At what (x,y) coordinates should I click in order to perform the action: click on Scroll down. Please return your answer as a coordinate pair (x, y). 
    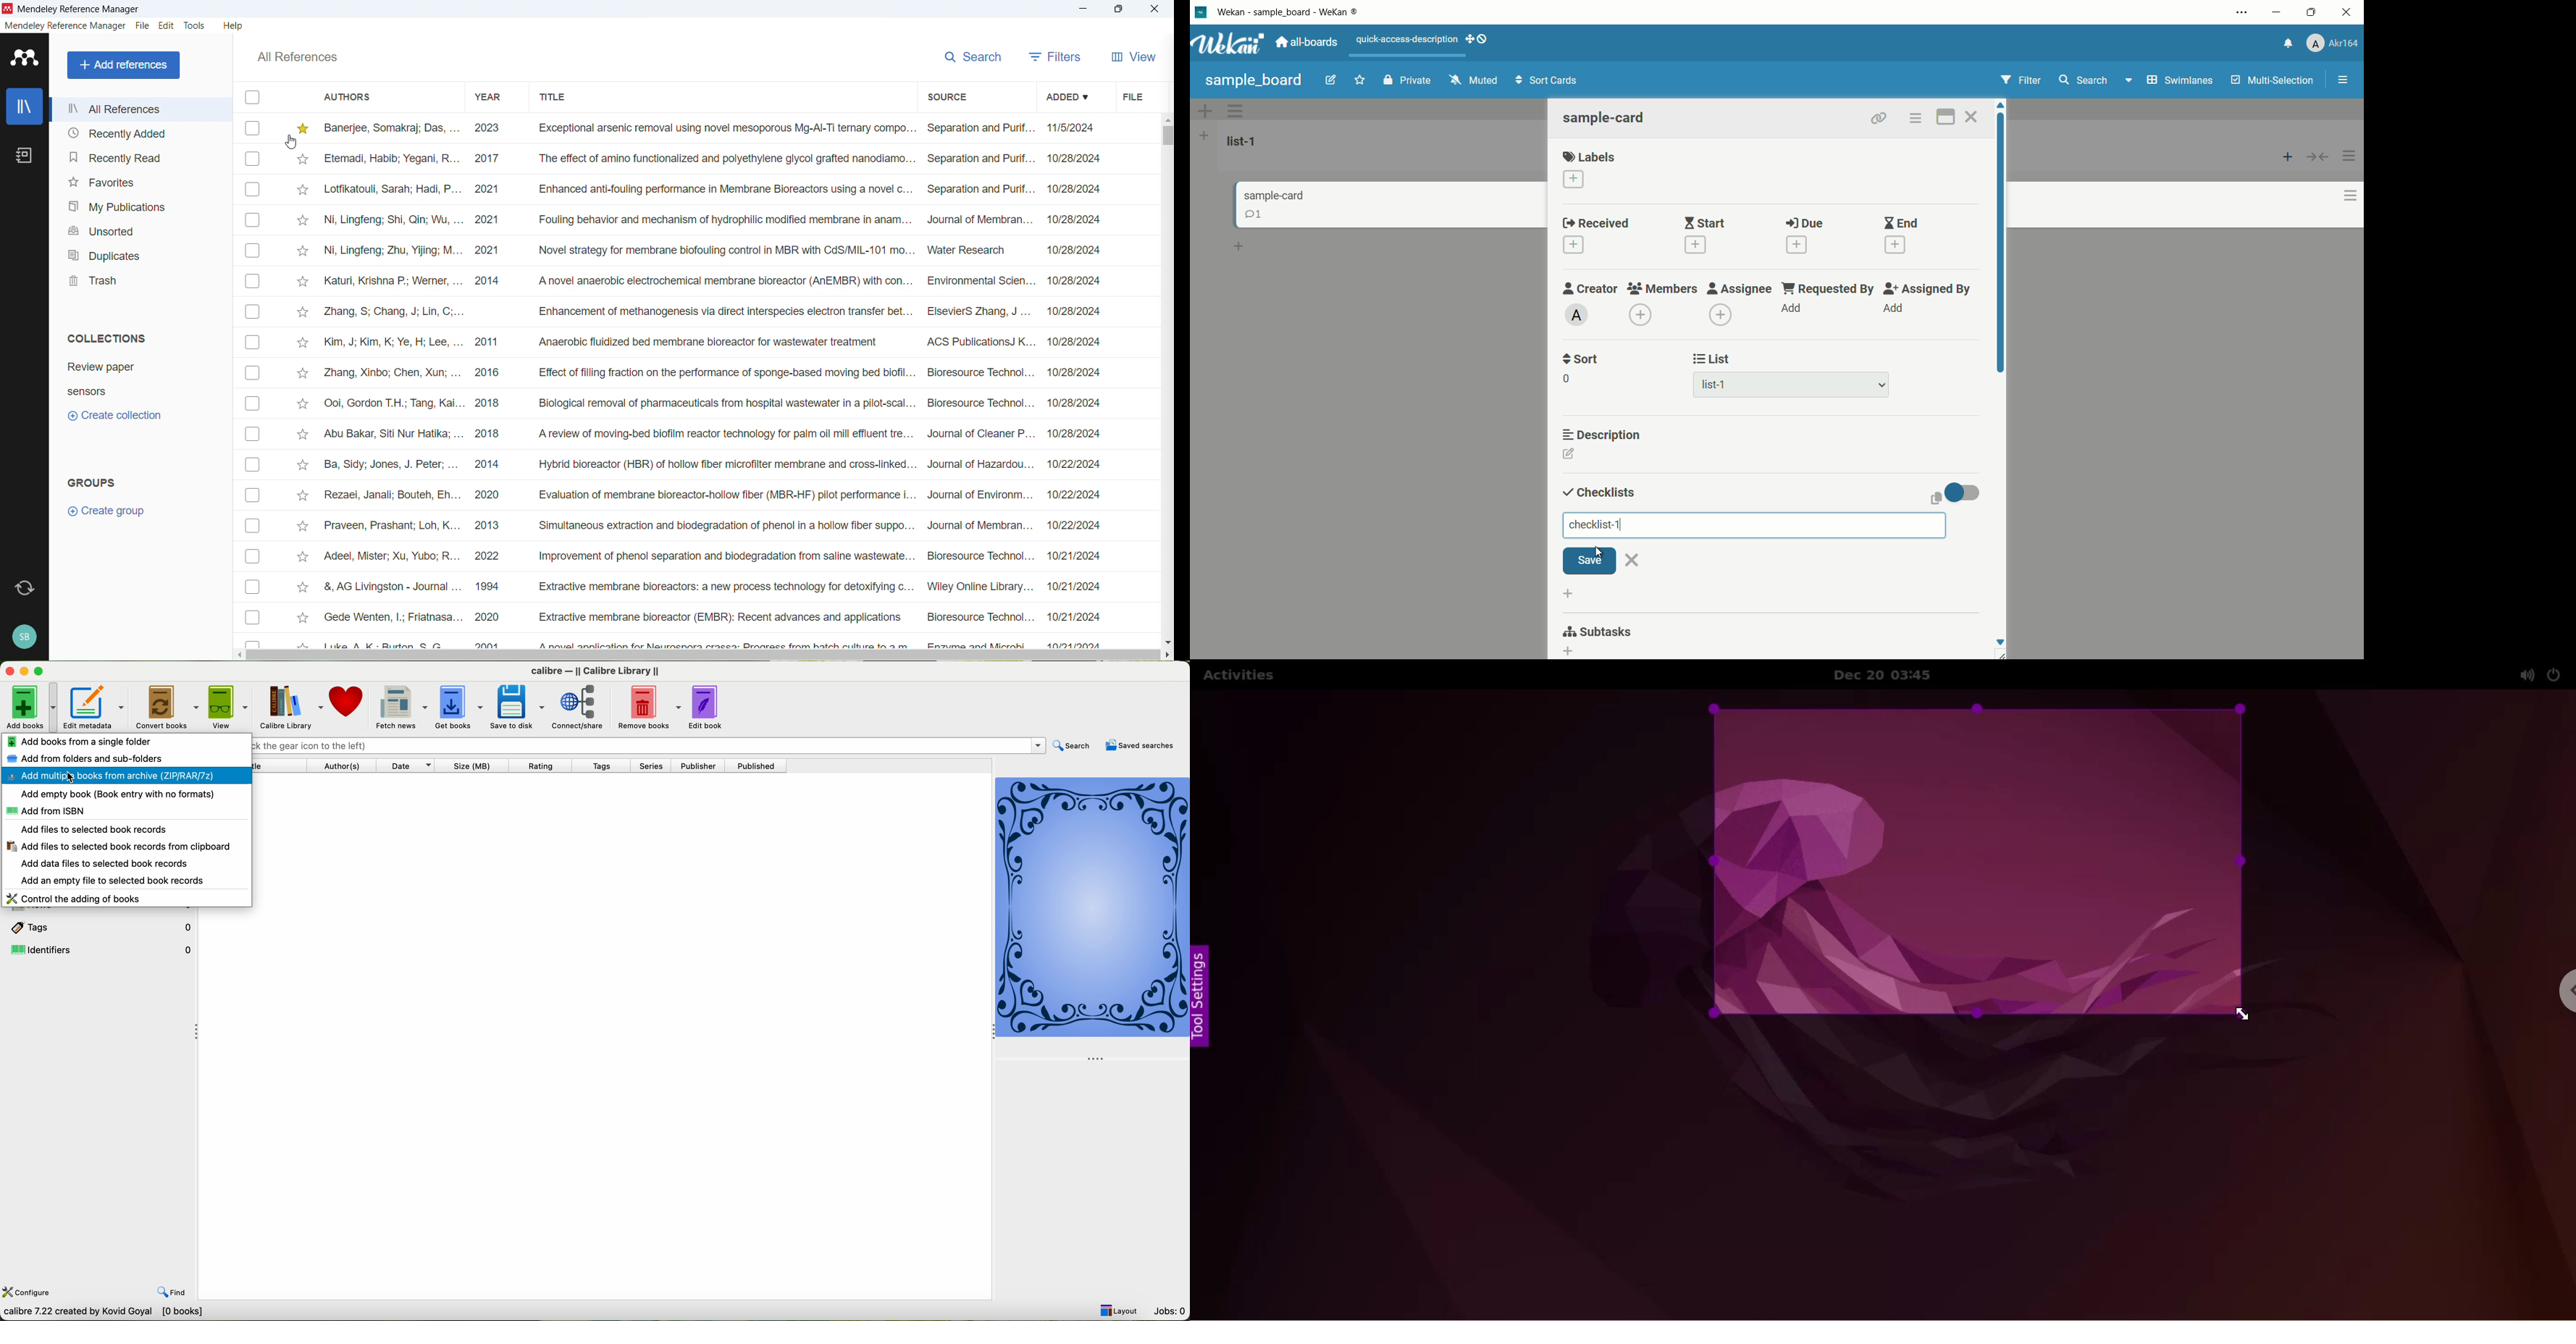
    Looking at the image, I should click on (2000, 642).